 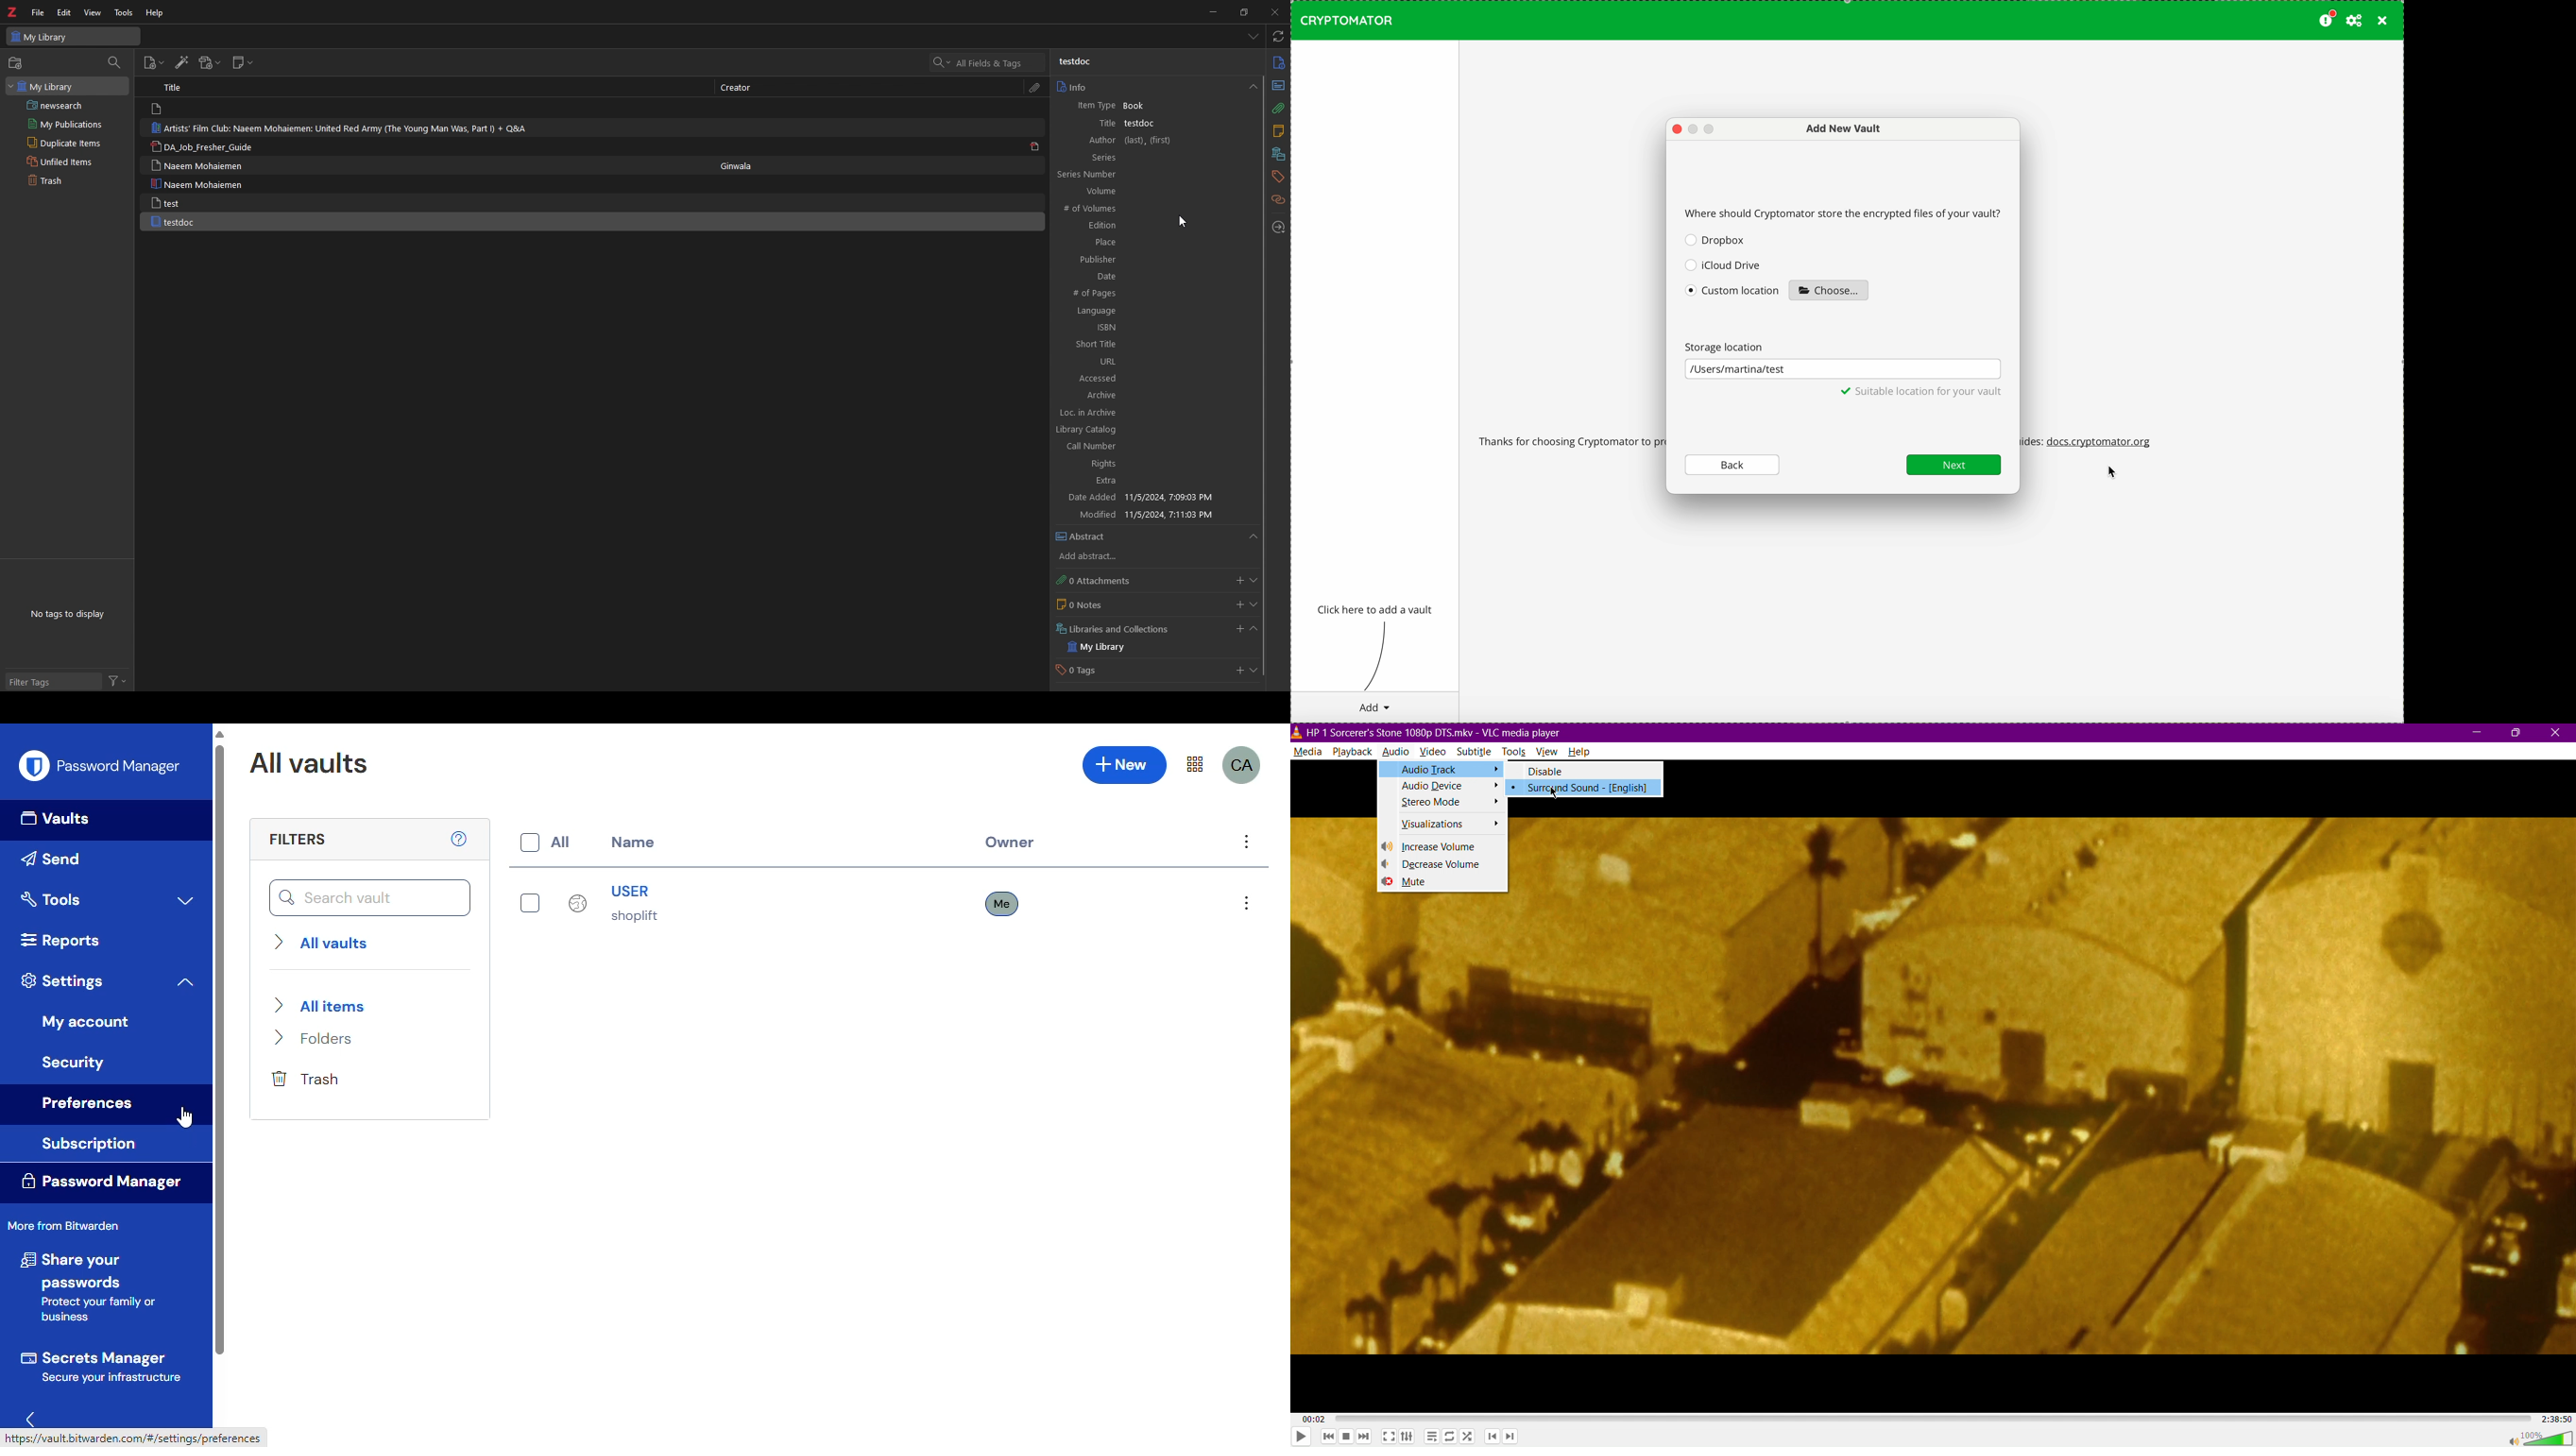 What do you see at coordinates (1580, 752) in the screenshot?
I see `Help` at bounding box center [1580, 752].